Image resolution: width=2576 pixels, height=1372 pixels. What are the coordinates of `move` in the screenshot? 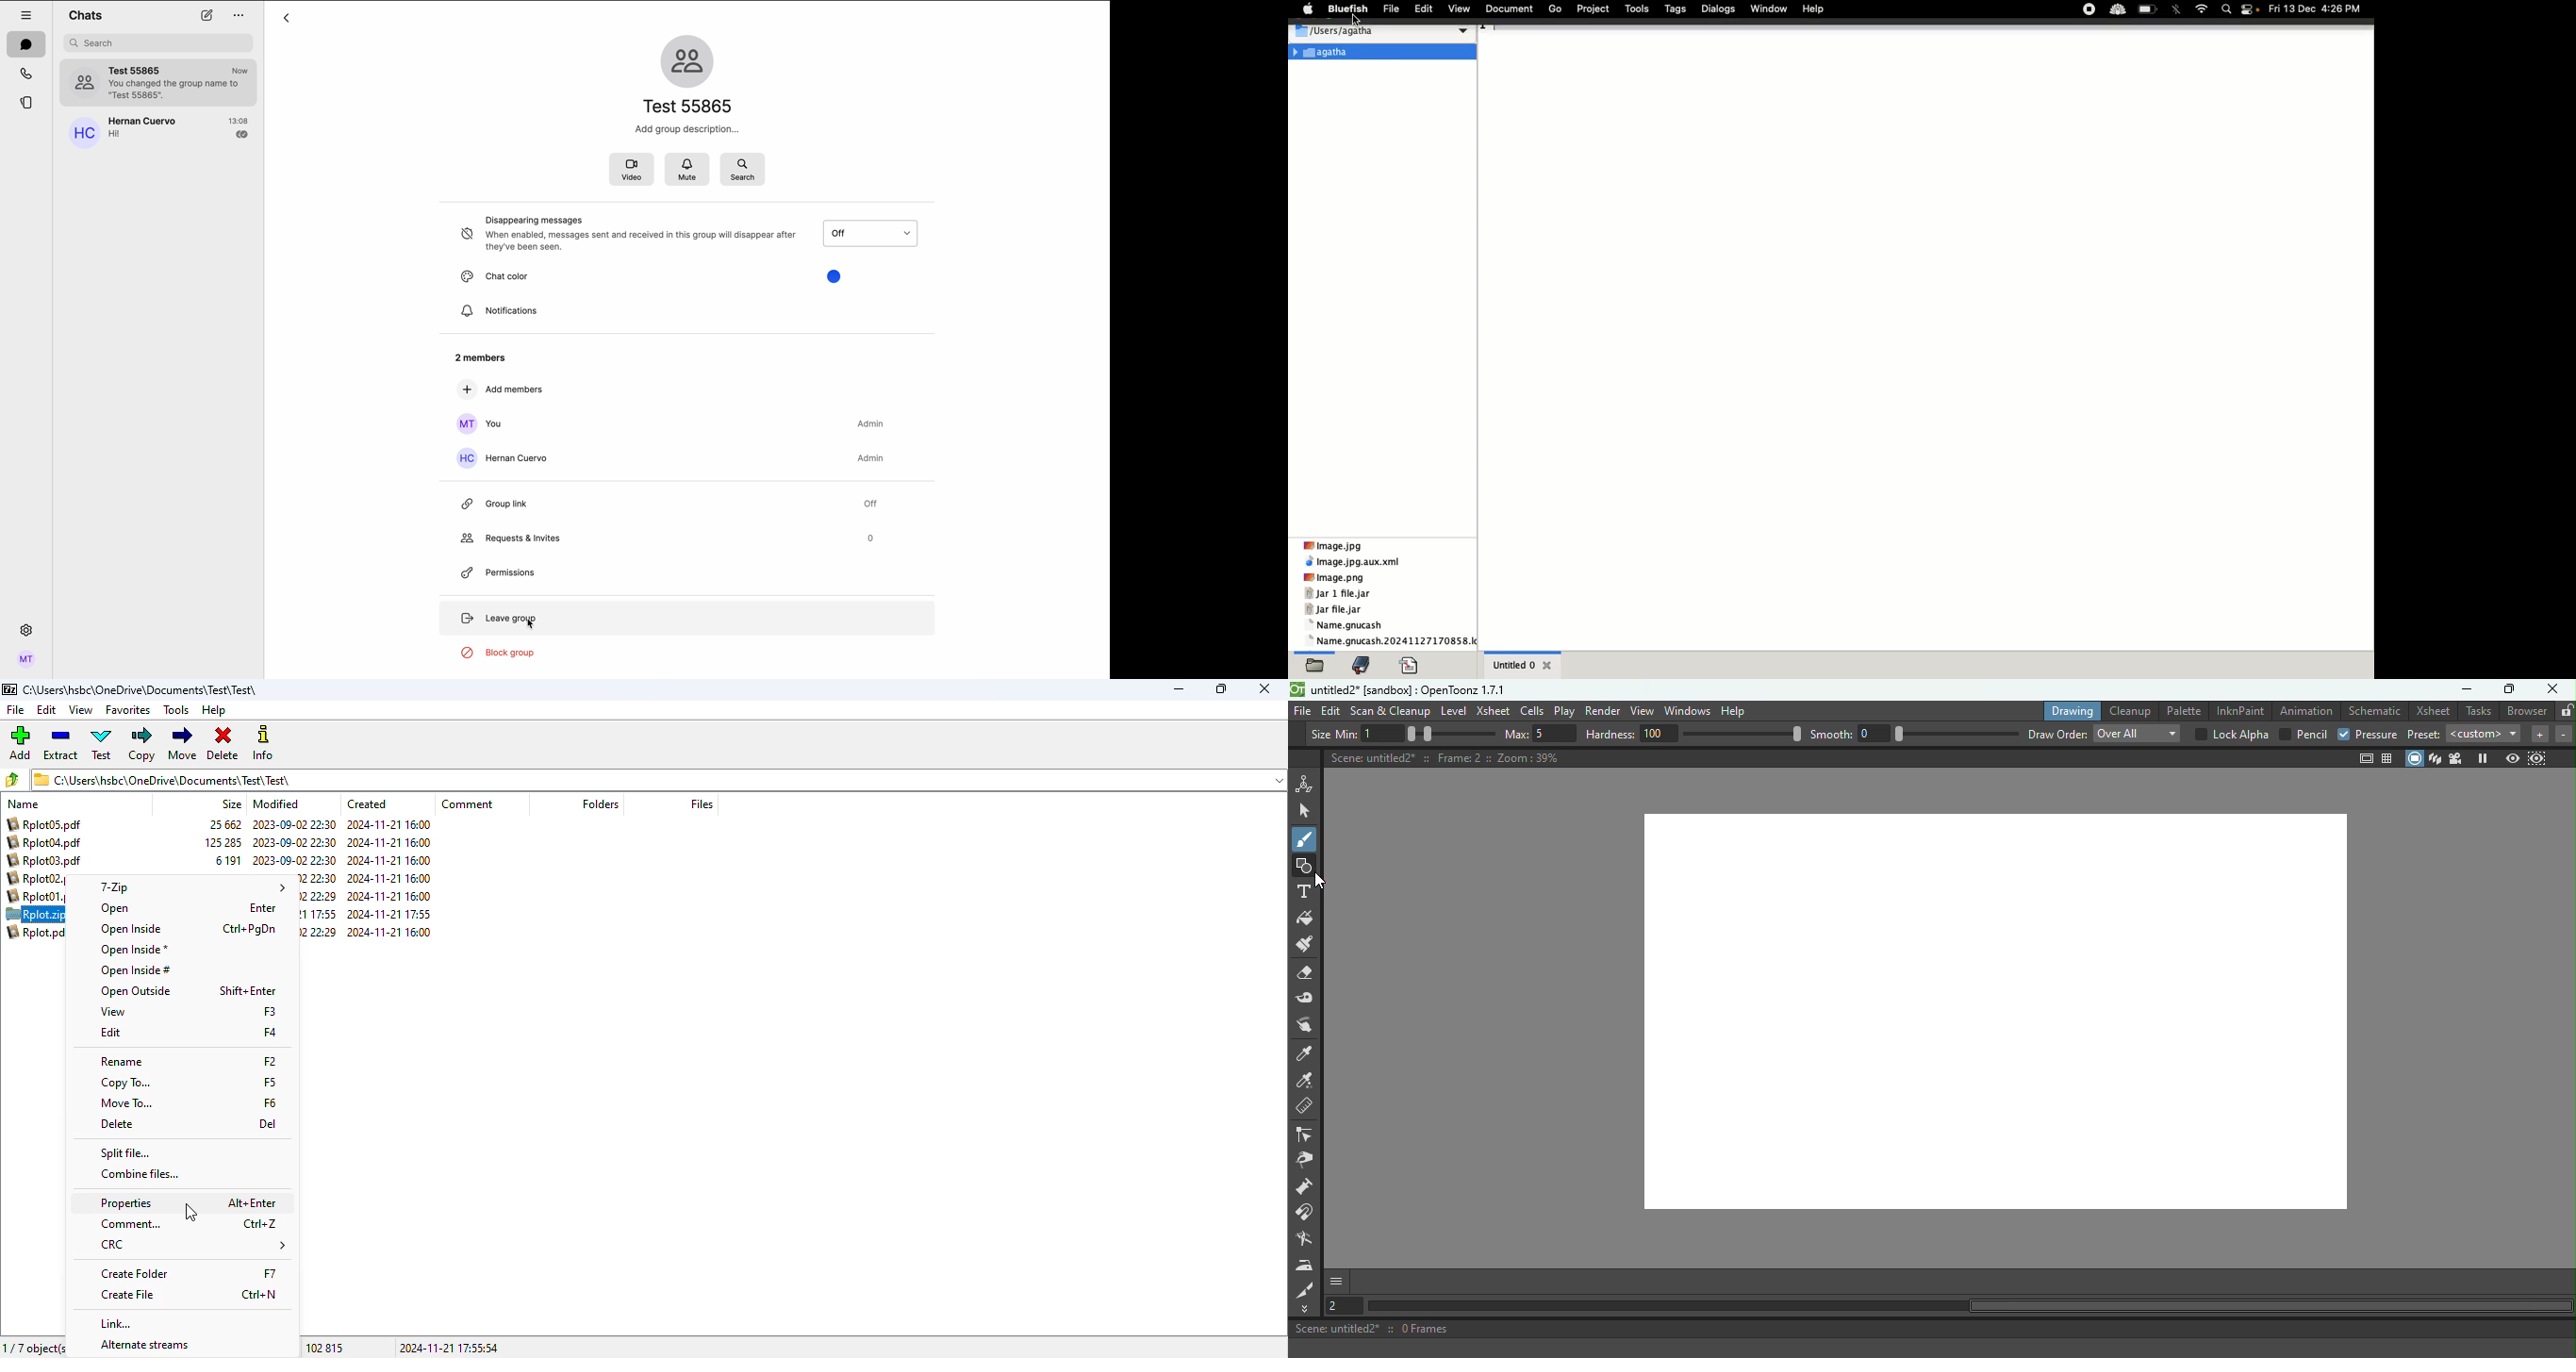 It's located at (183, 742).